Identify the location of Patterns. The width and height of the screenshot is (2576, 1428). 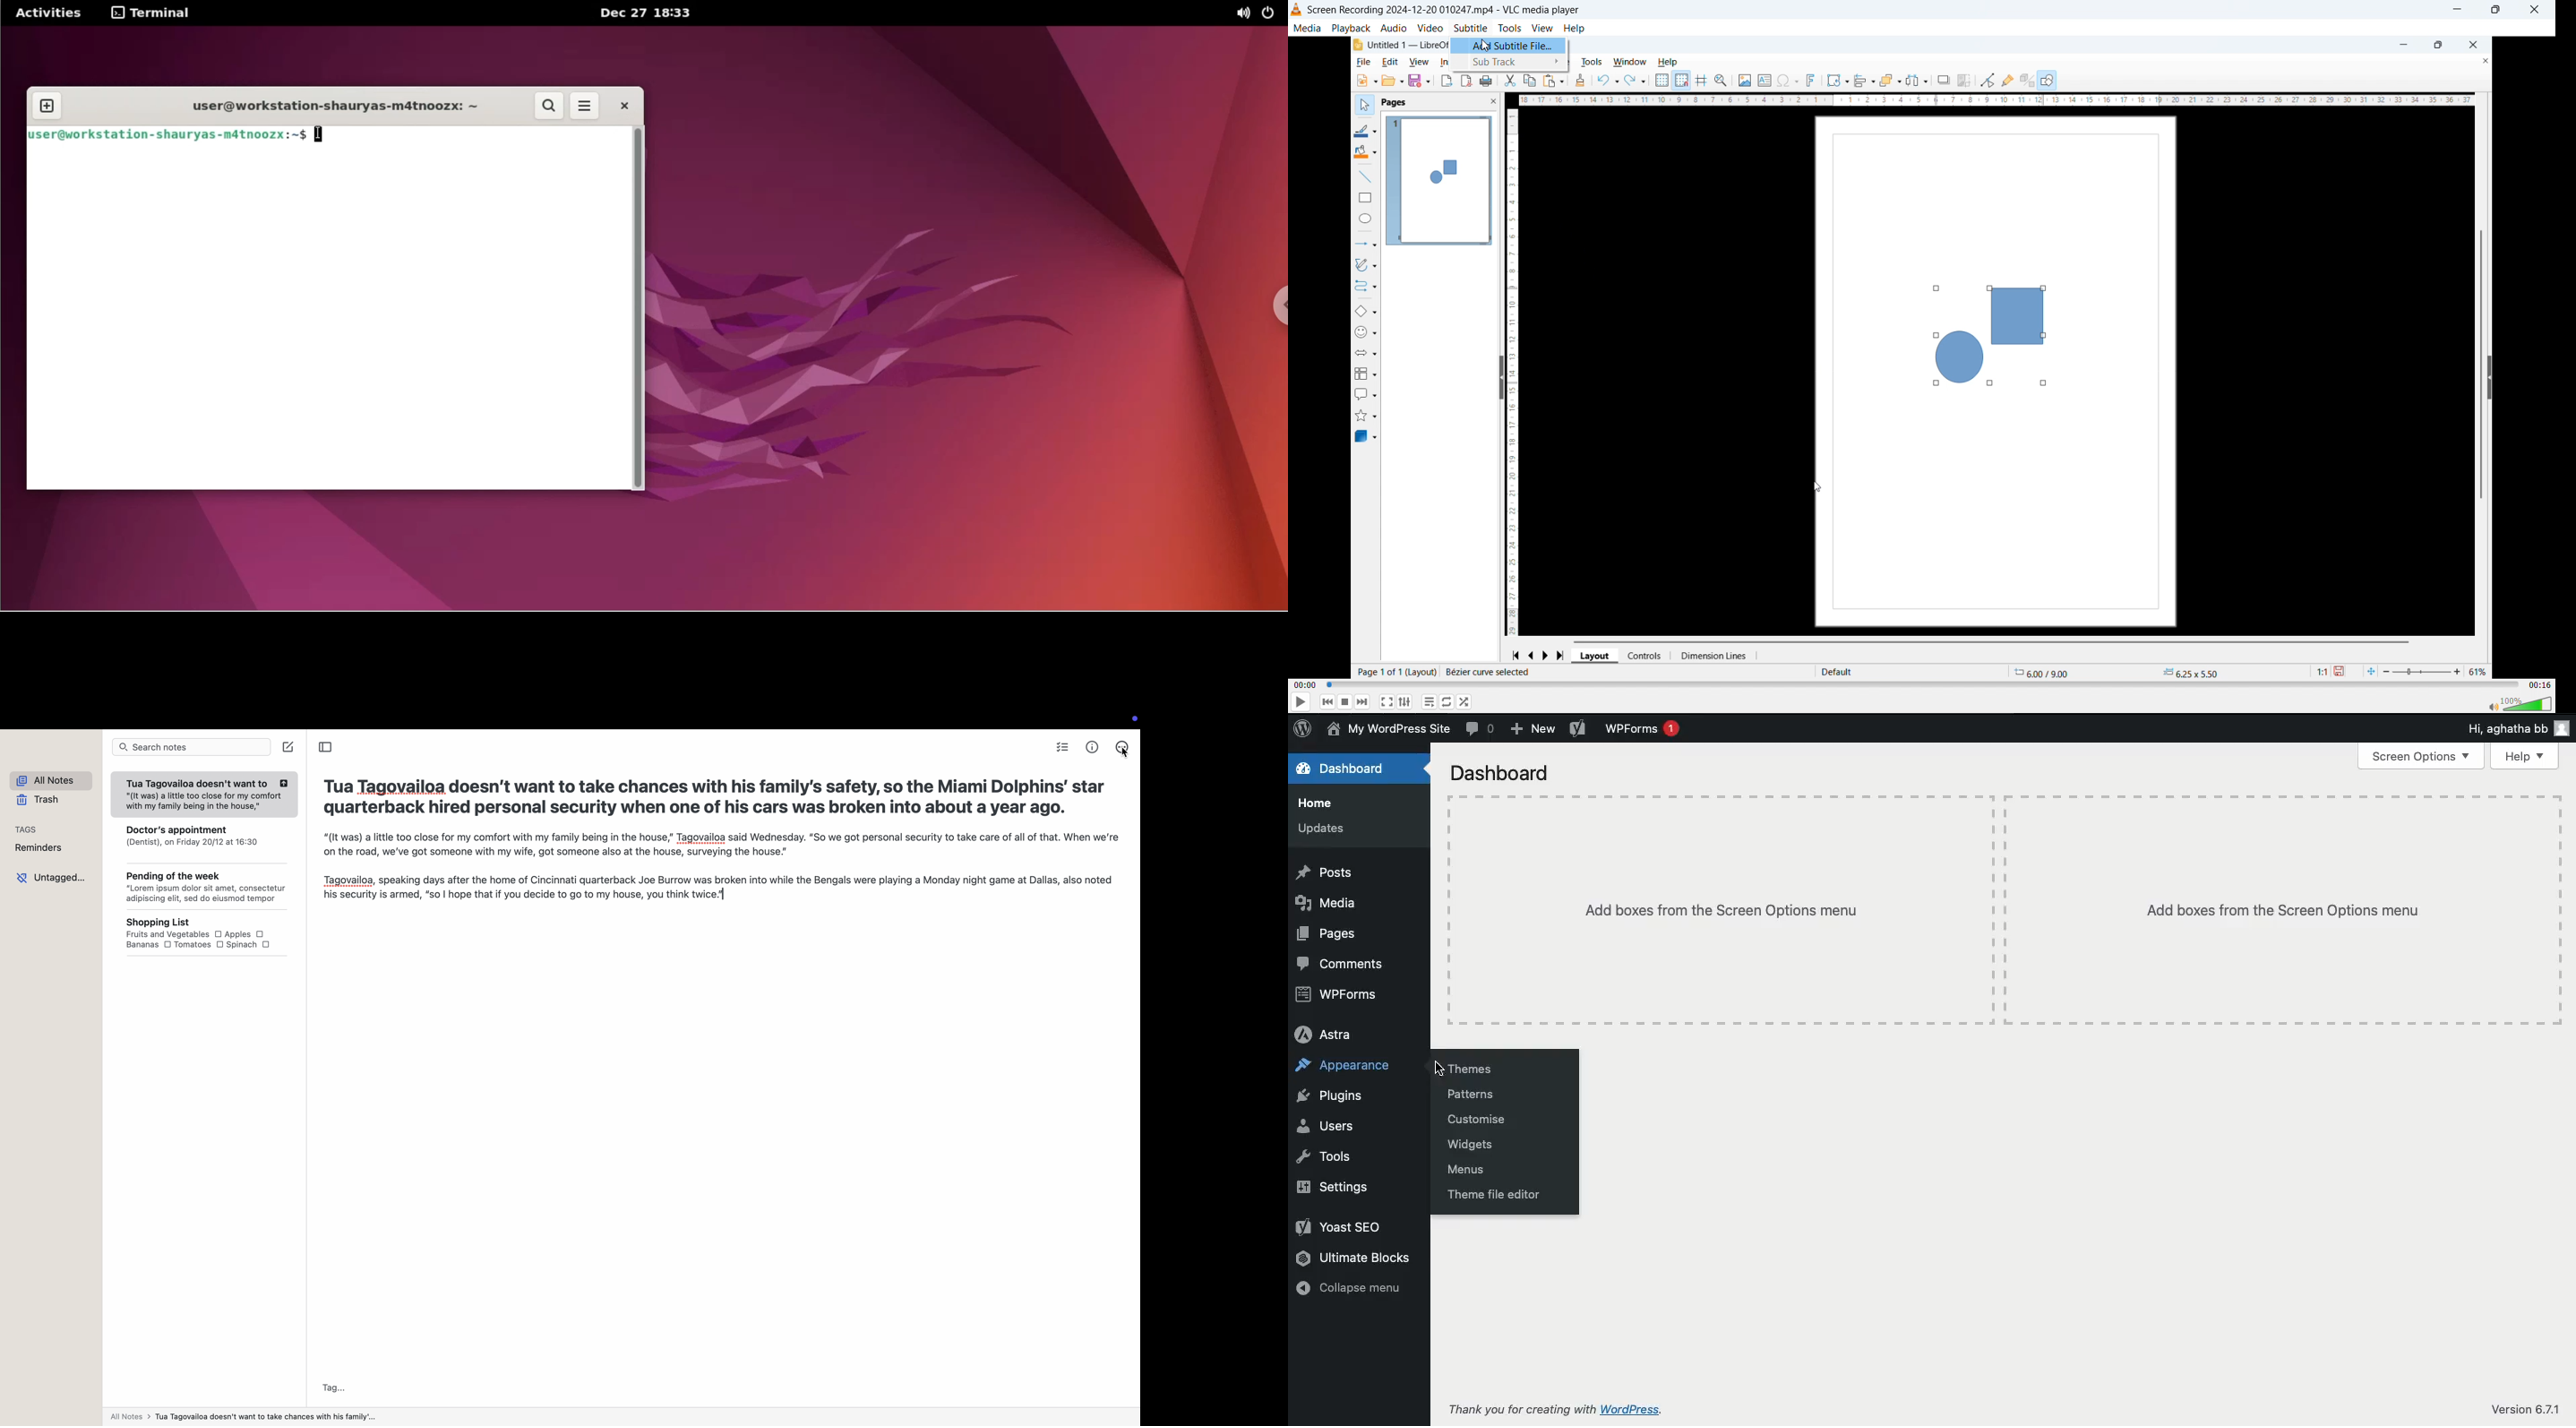
(1473, 1095).